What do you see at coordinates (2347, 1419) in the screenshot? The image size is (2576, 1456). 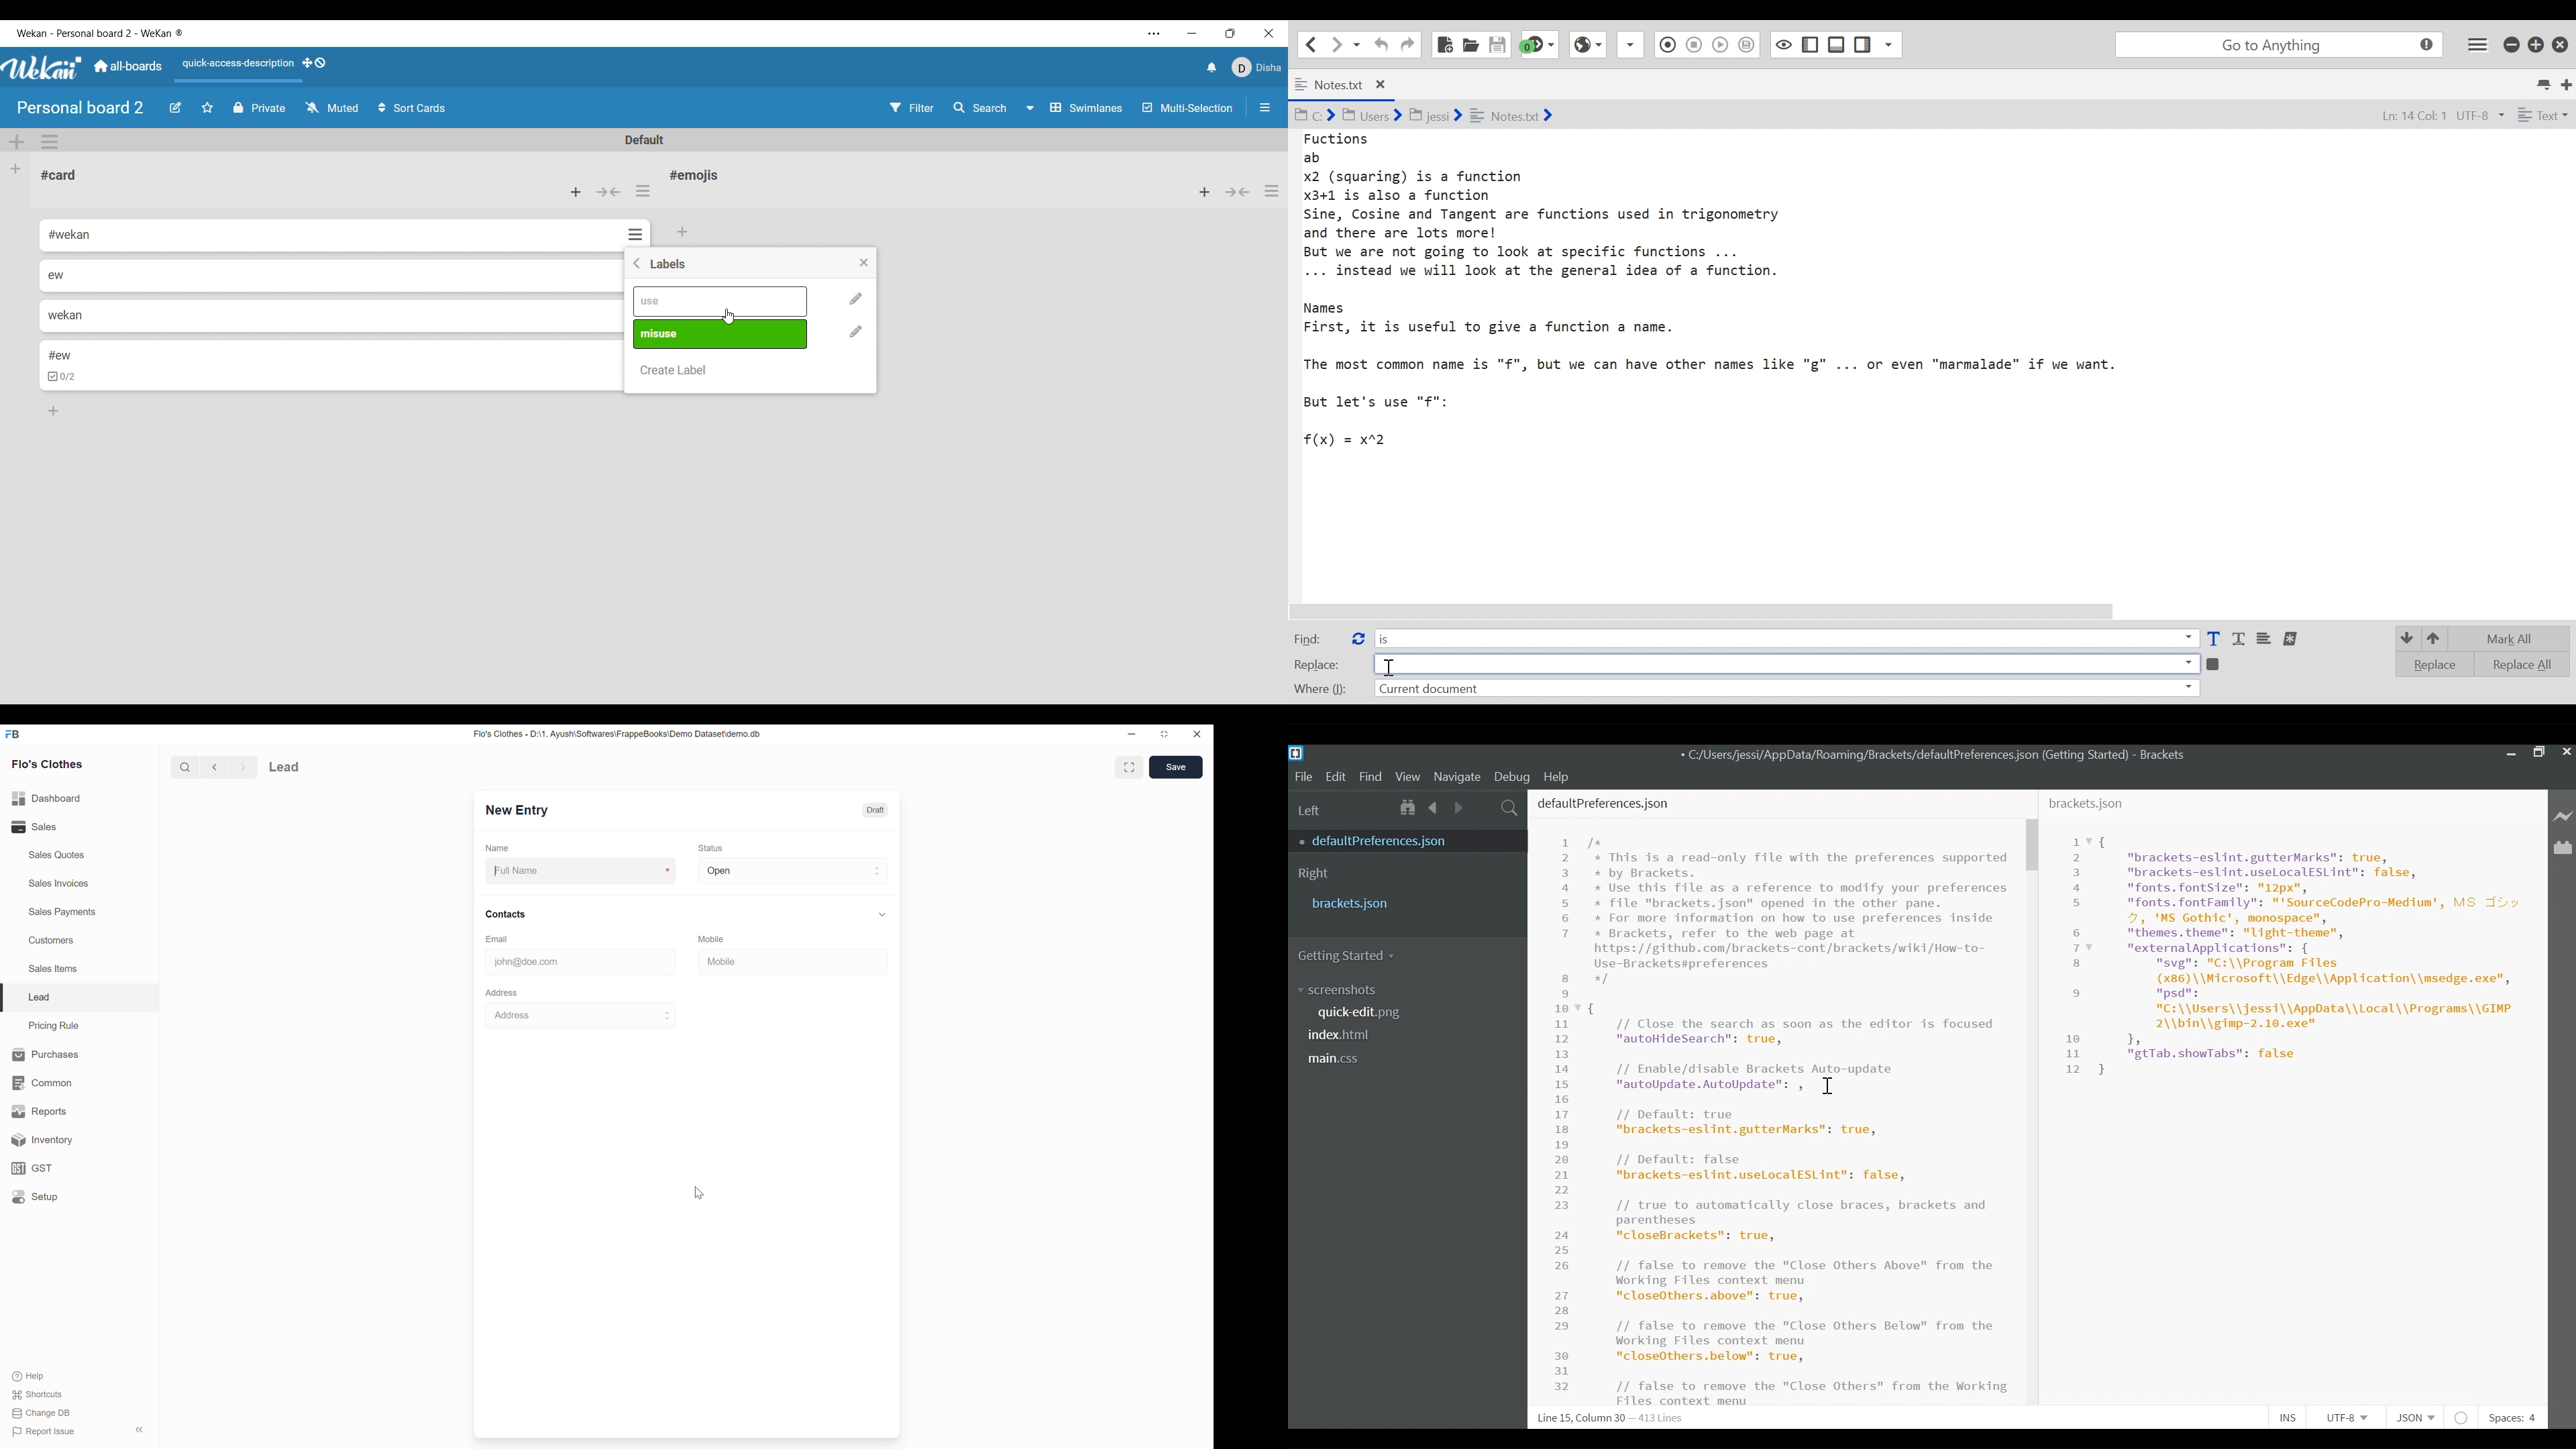 I see `Select File Encoding` at bounding box center [2347, 1419].